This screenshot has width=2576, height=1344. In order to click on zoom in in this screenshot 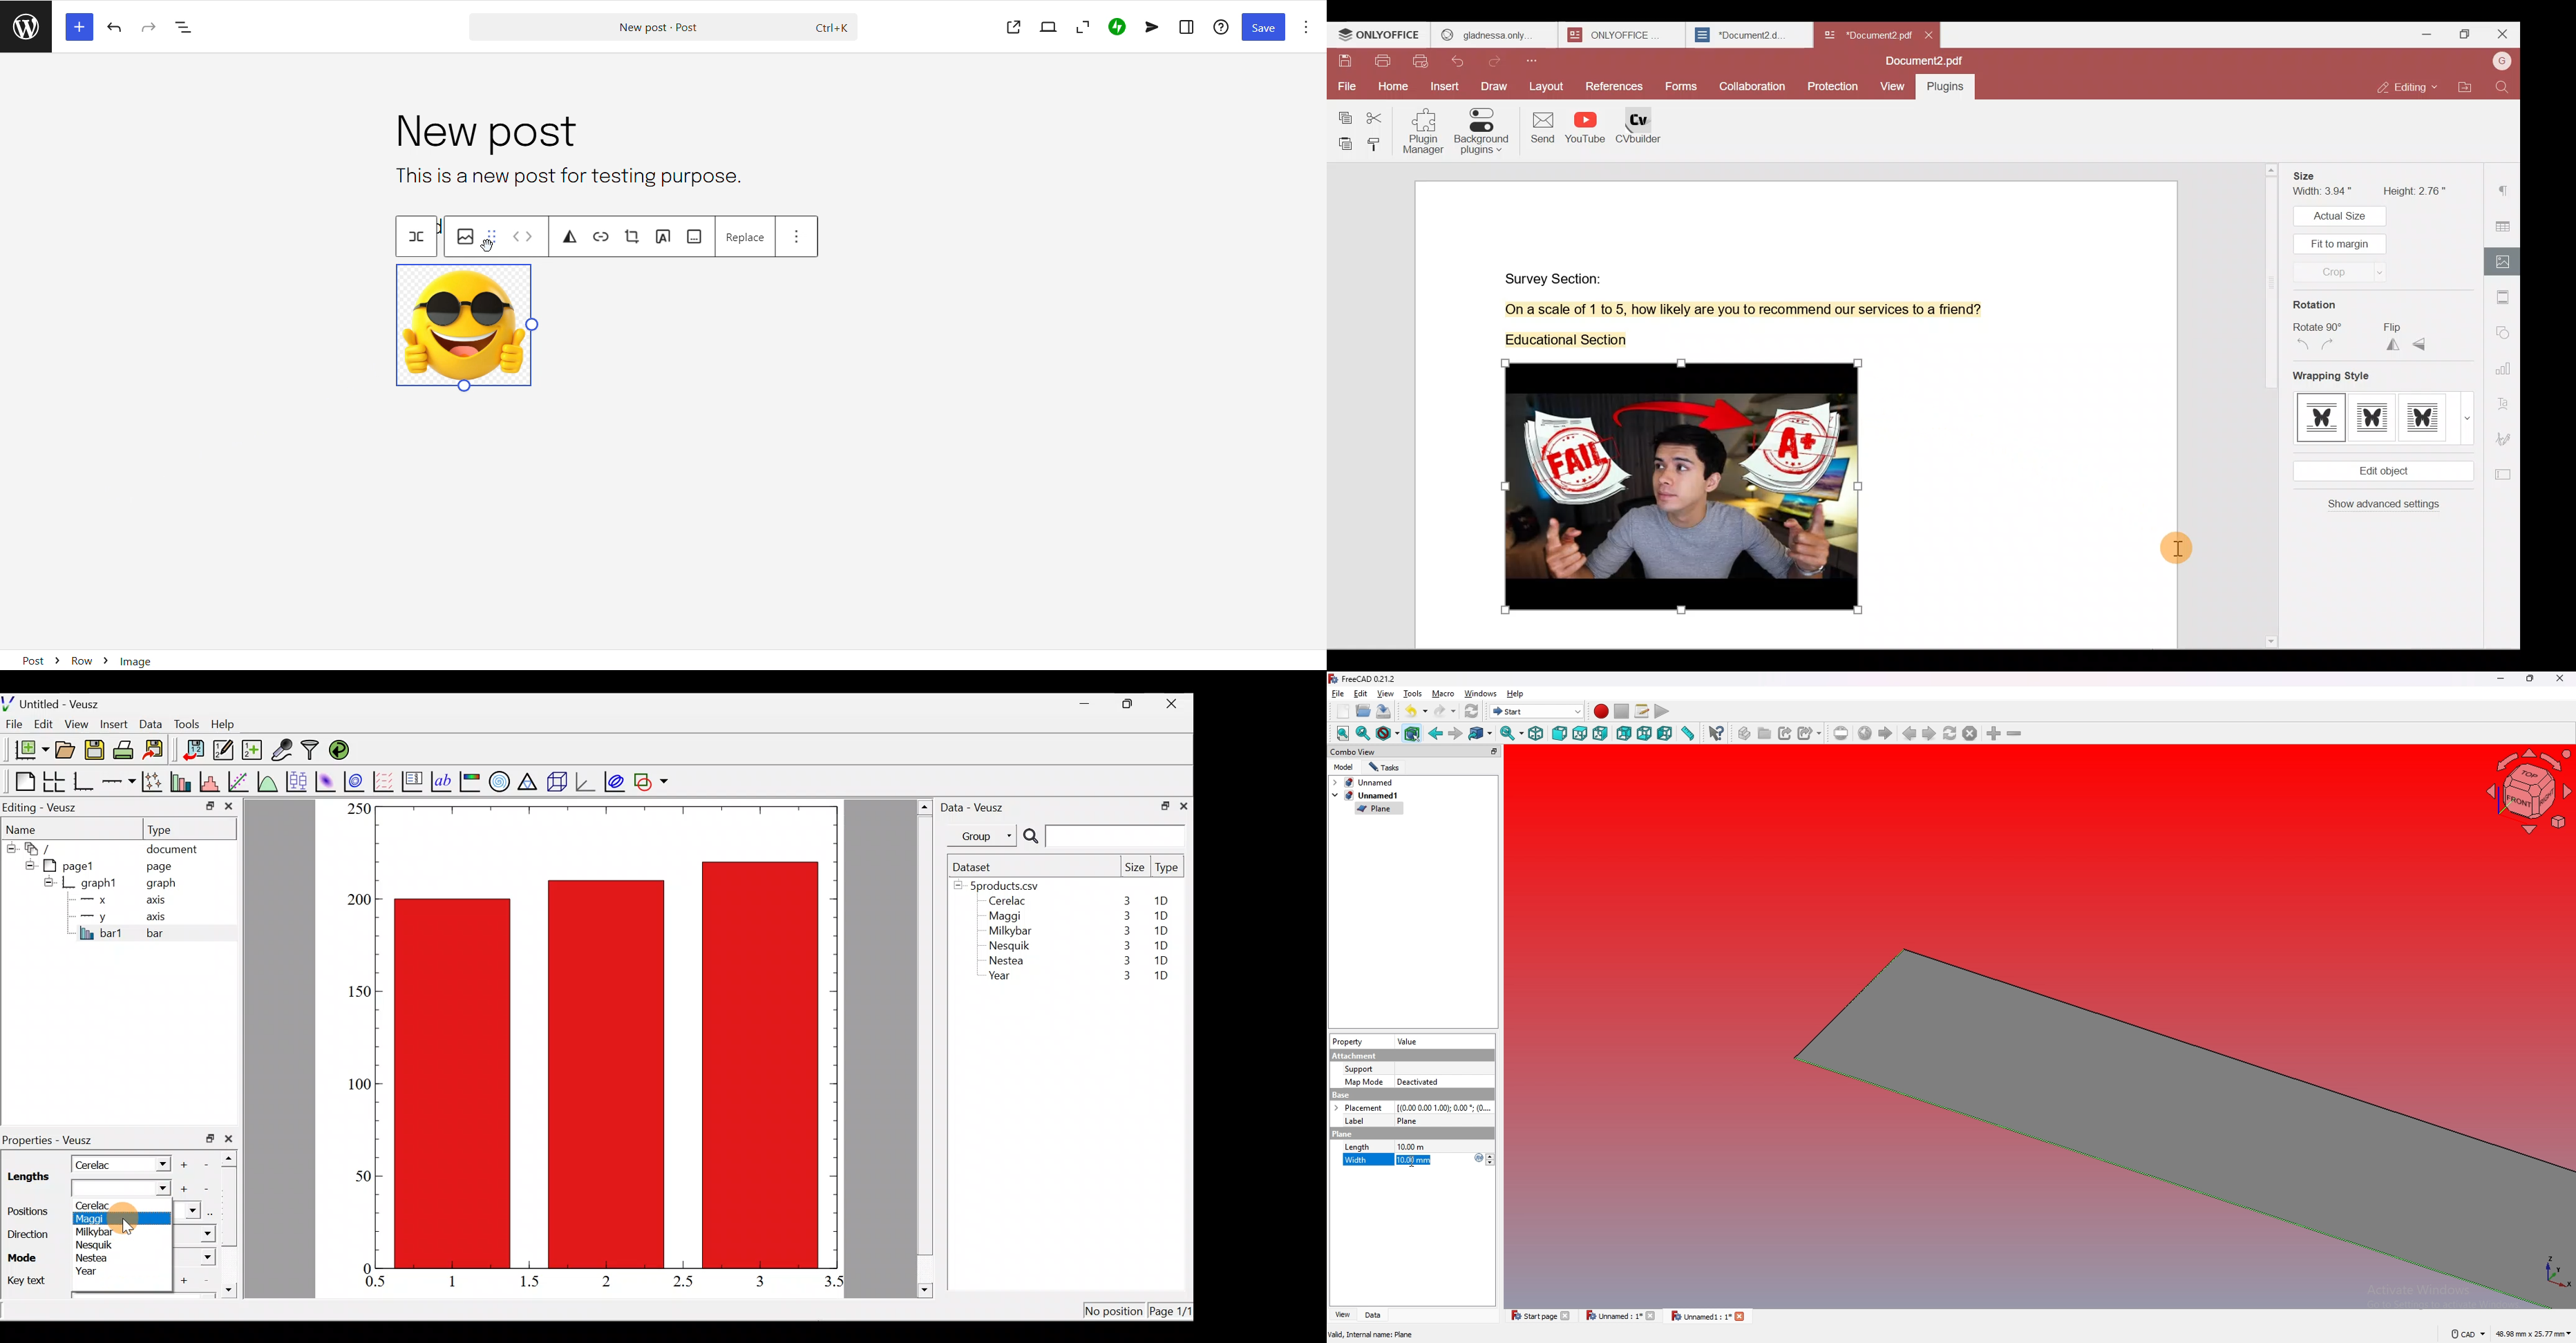, I will do `click(1995, 733)`.